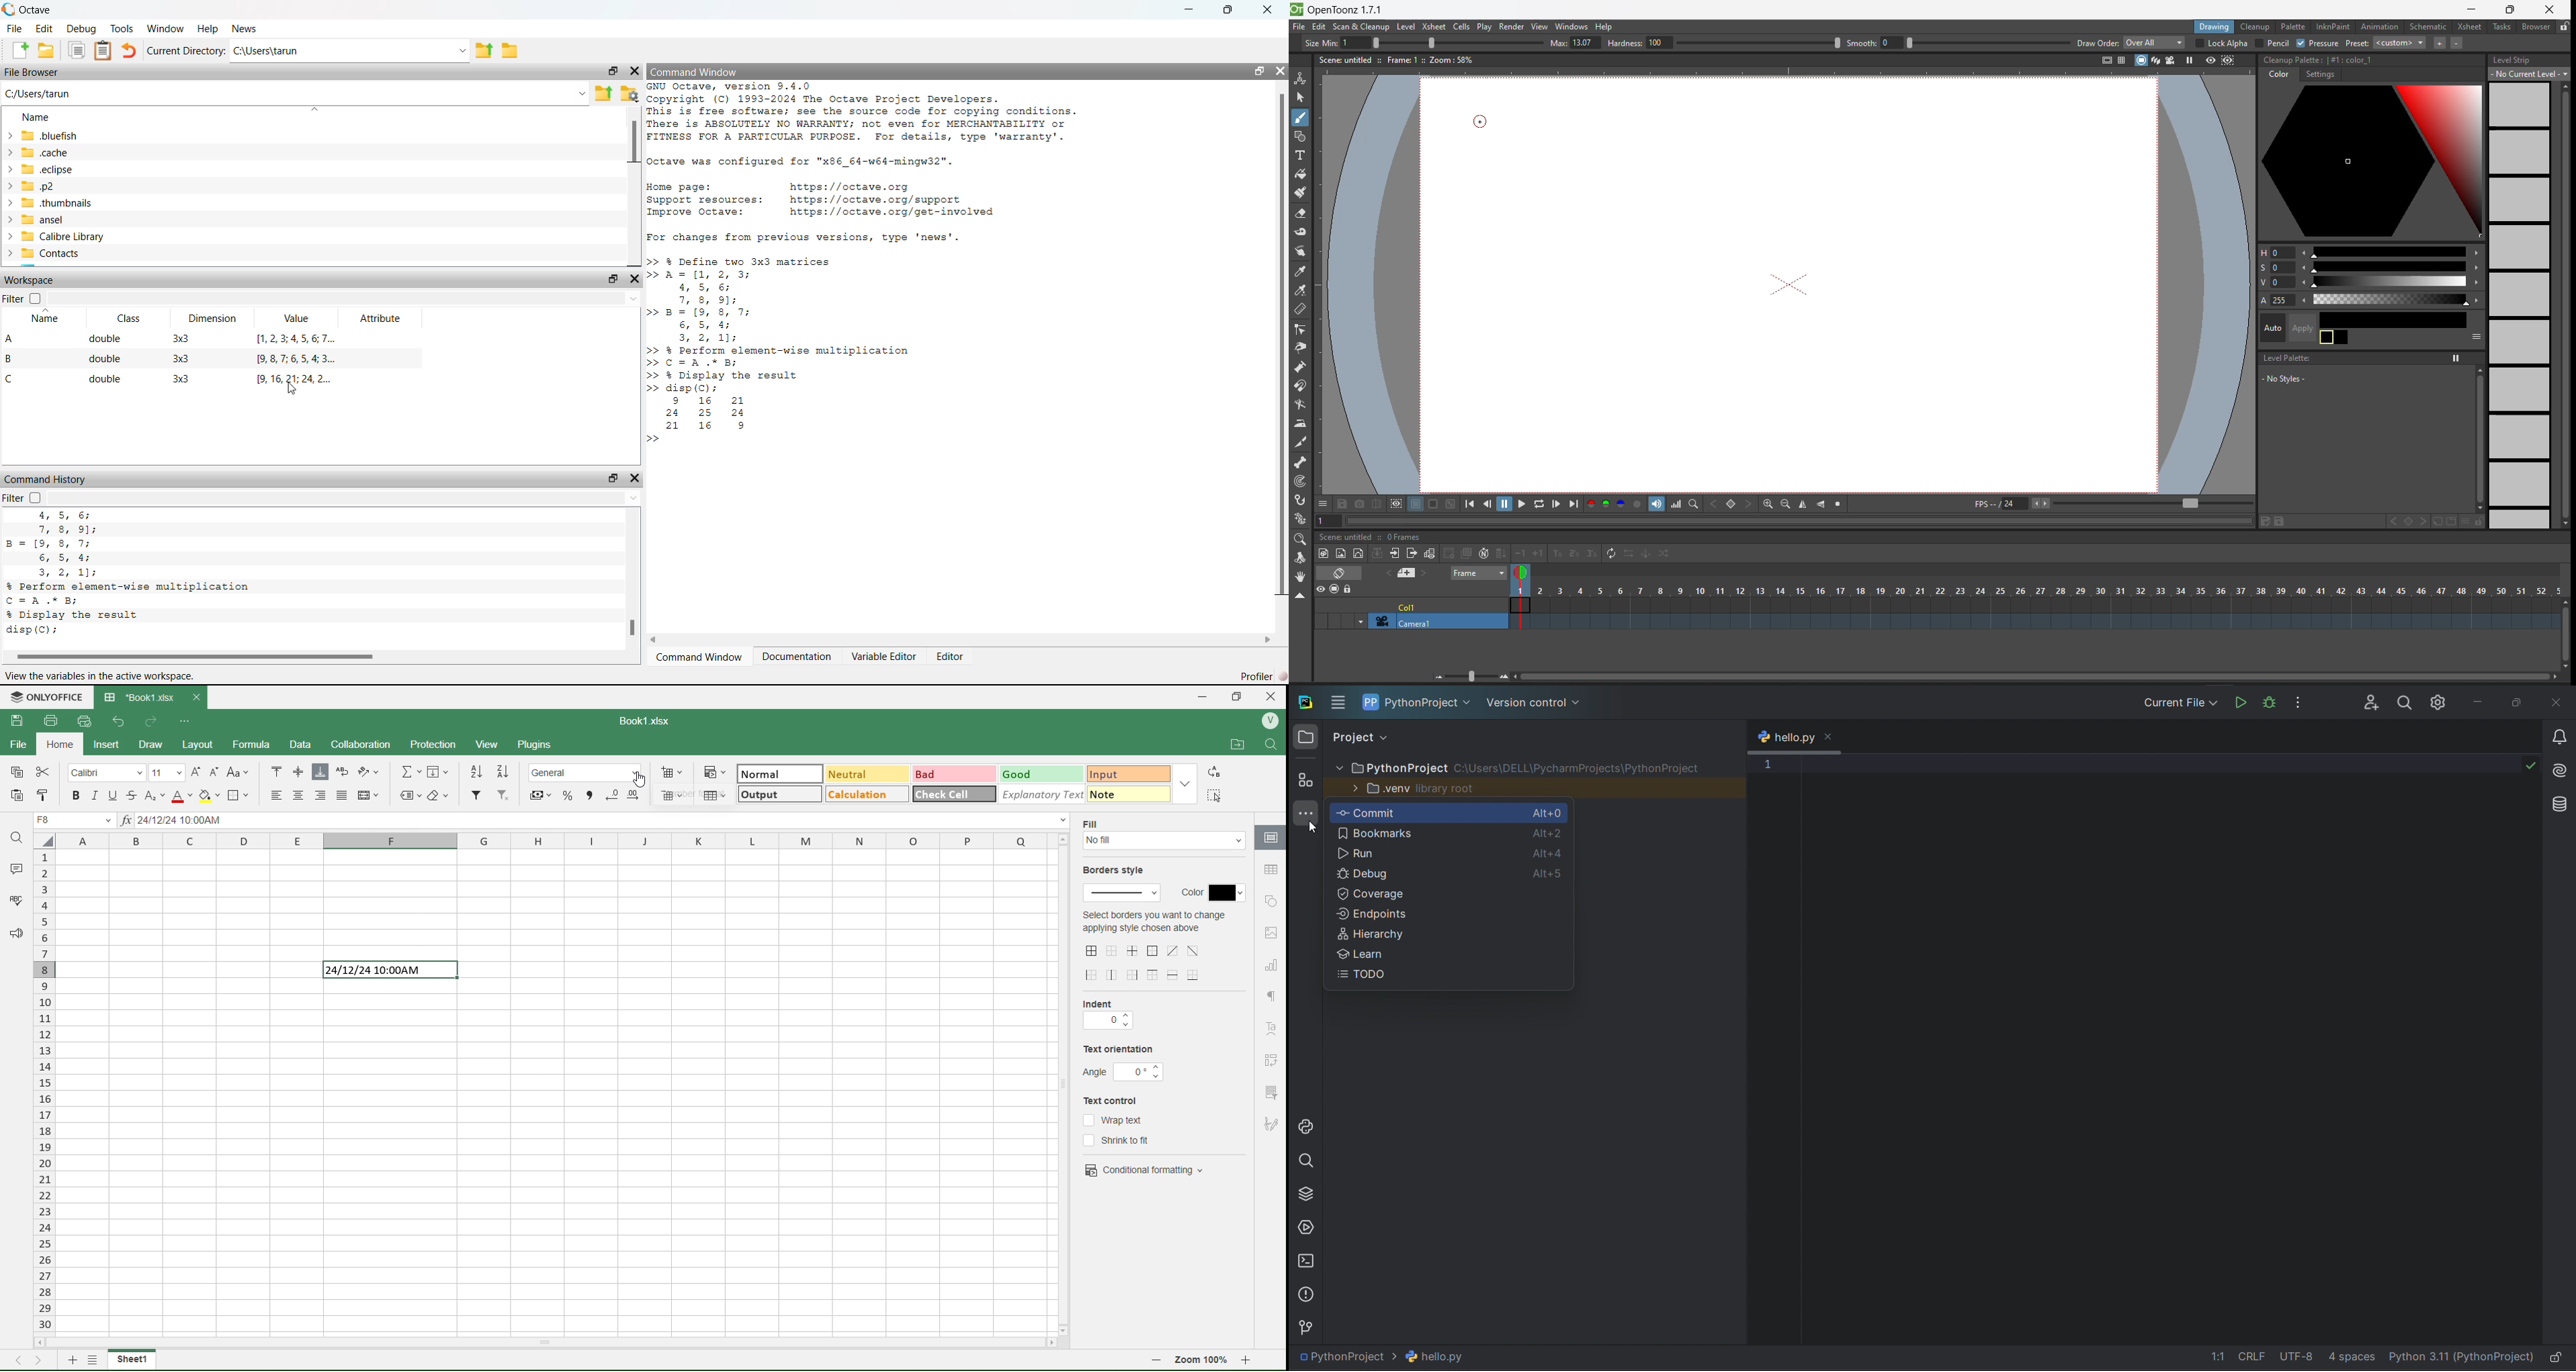  I want to click on Clear, so click(441, 795).